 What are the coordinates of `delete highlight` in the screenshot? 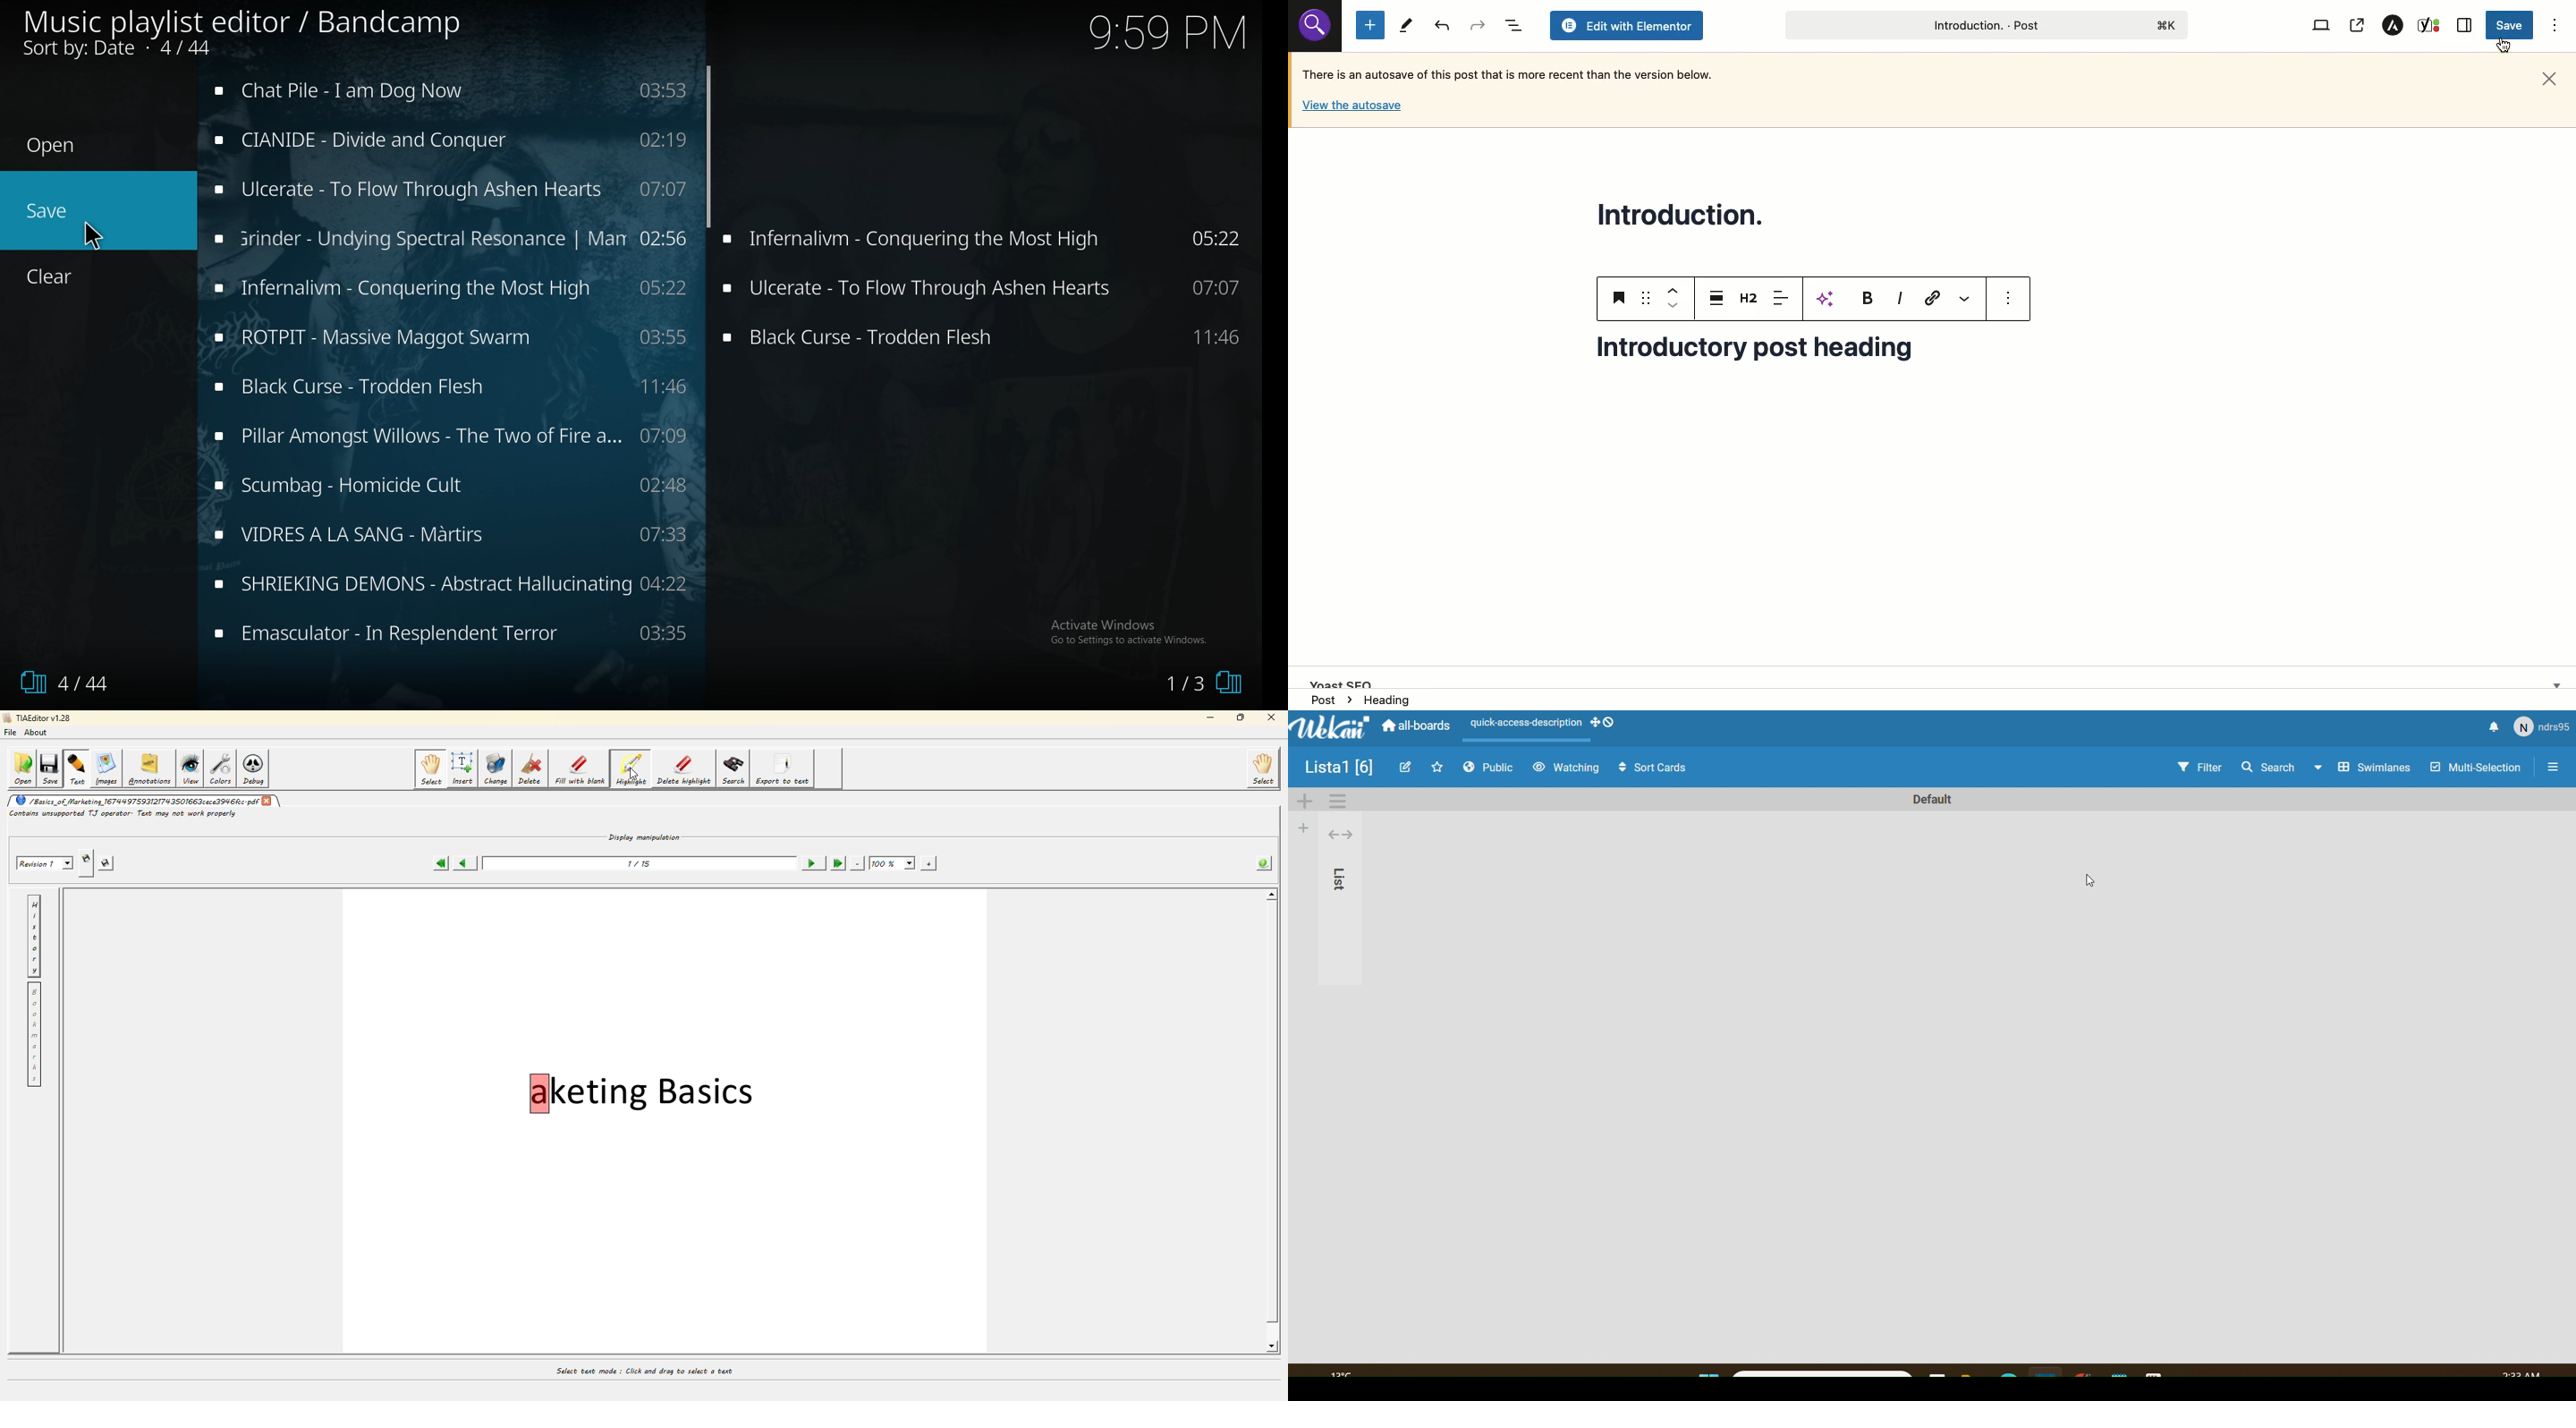 It's located at (685, 770).